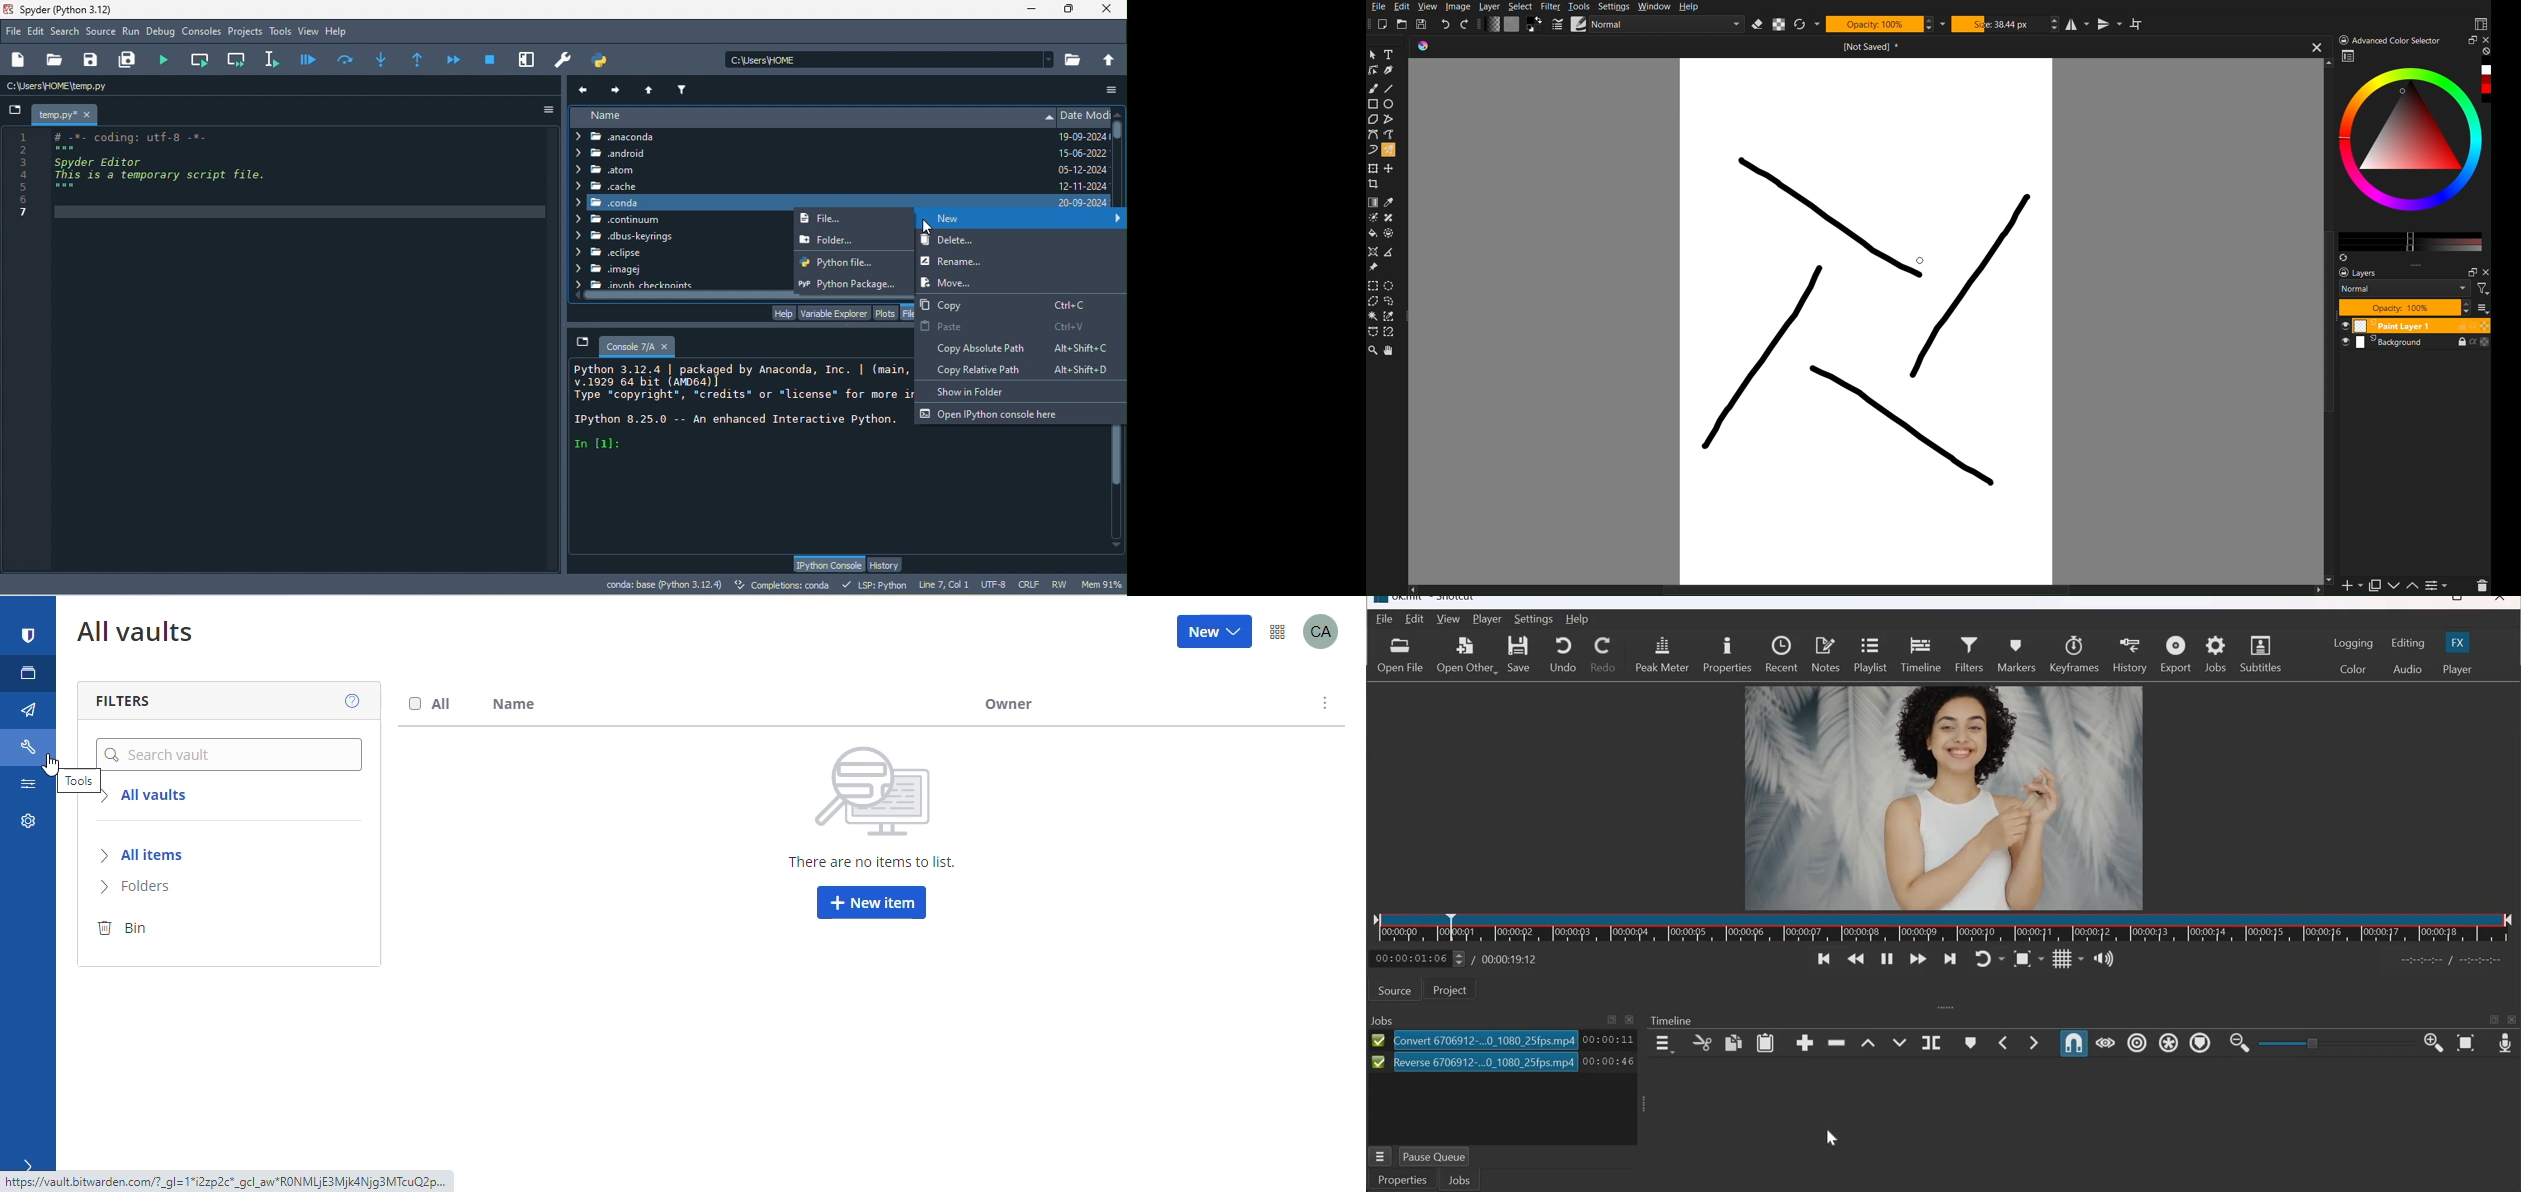  Describe the element at coordinates (2216, 654) in the screenshot. I see `Jobs` at that location.